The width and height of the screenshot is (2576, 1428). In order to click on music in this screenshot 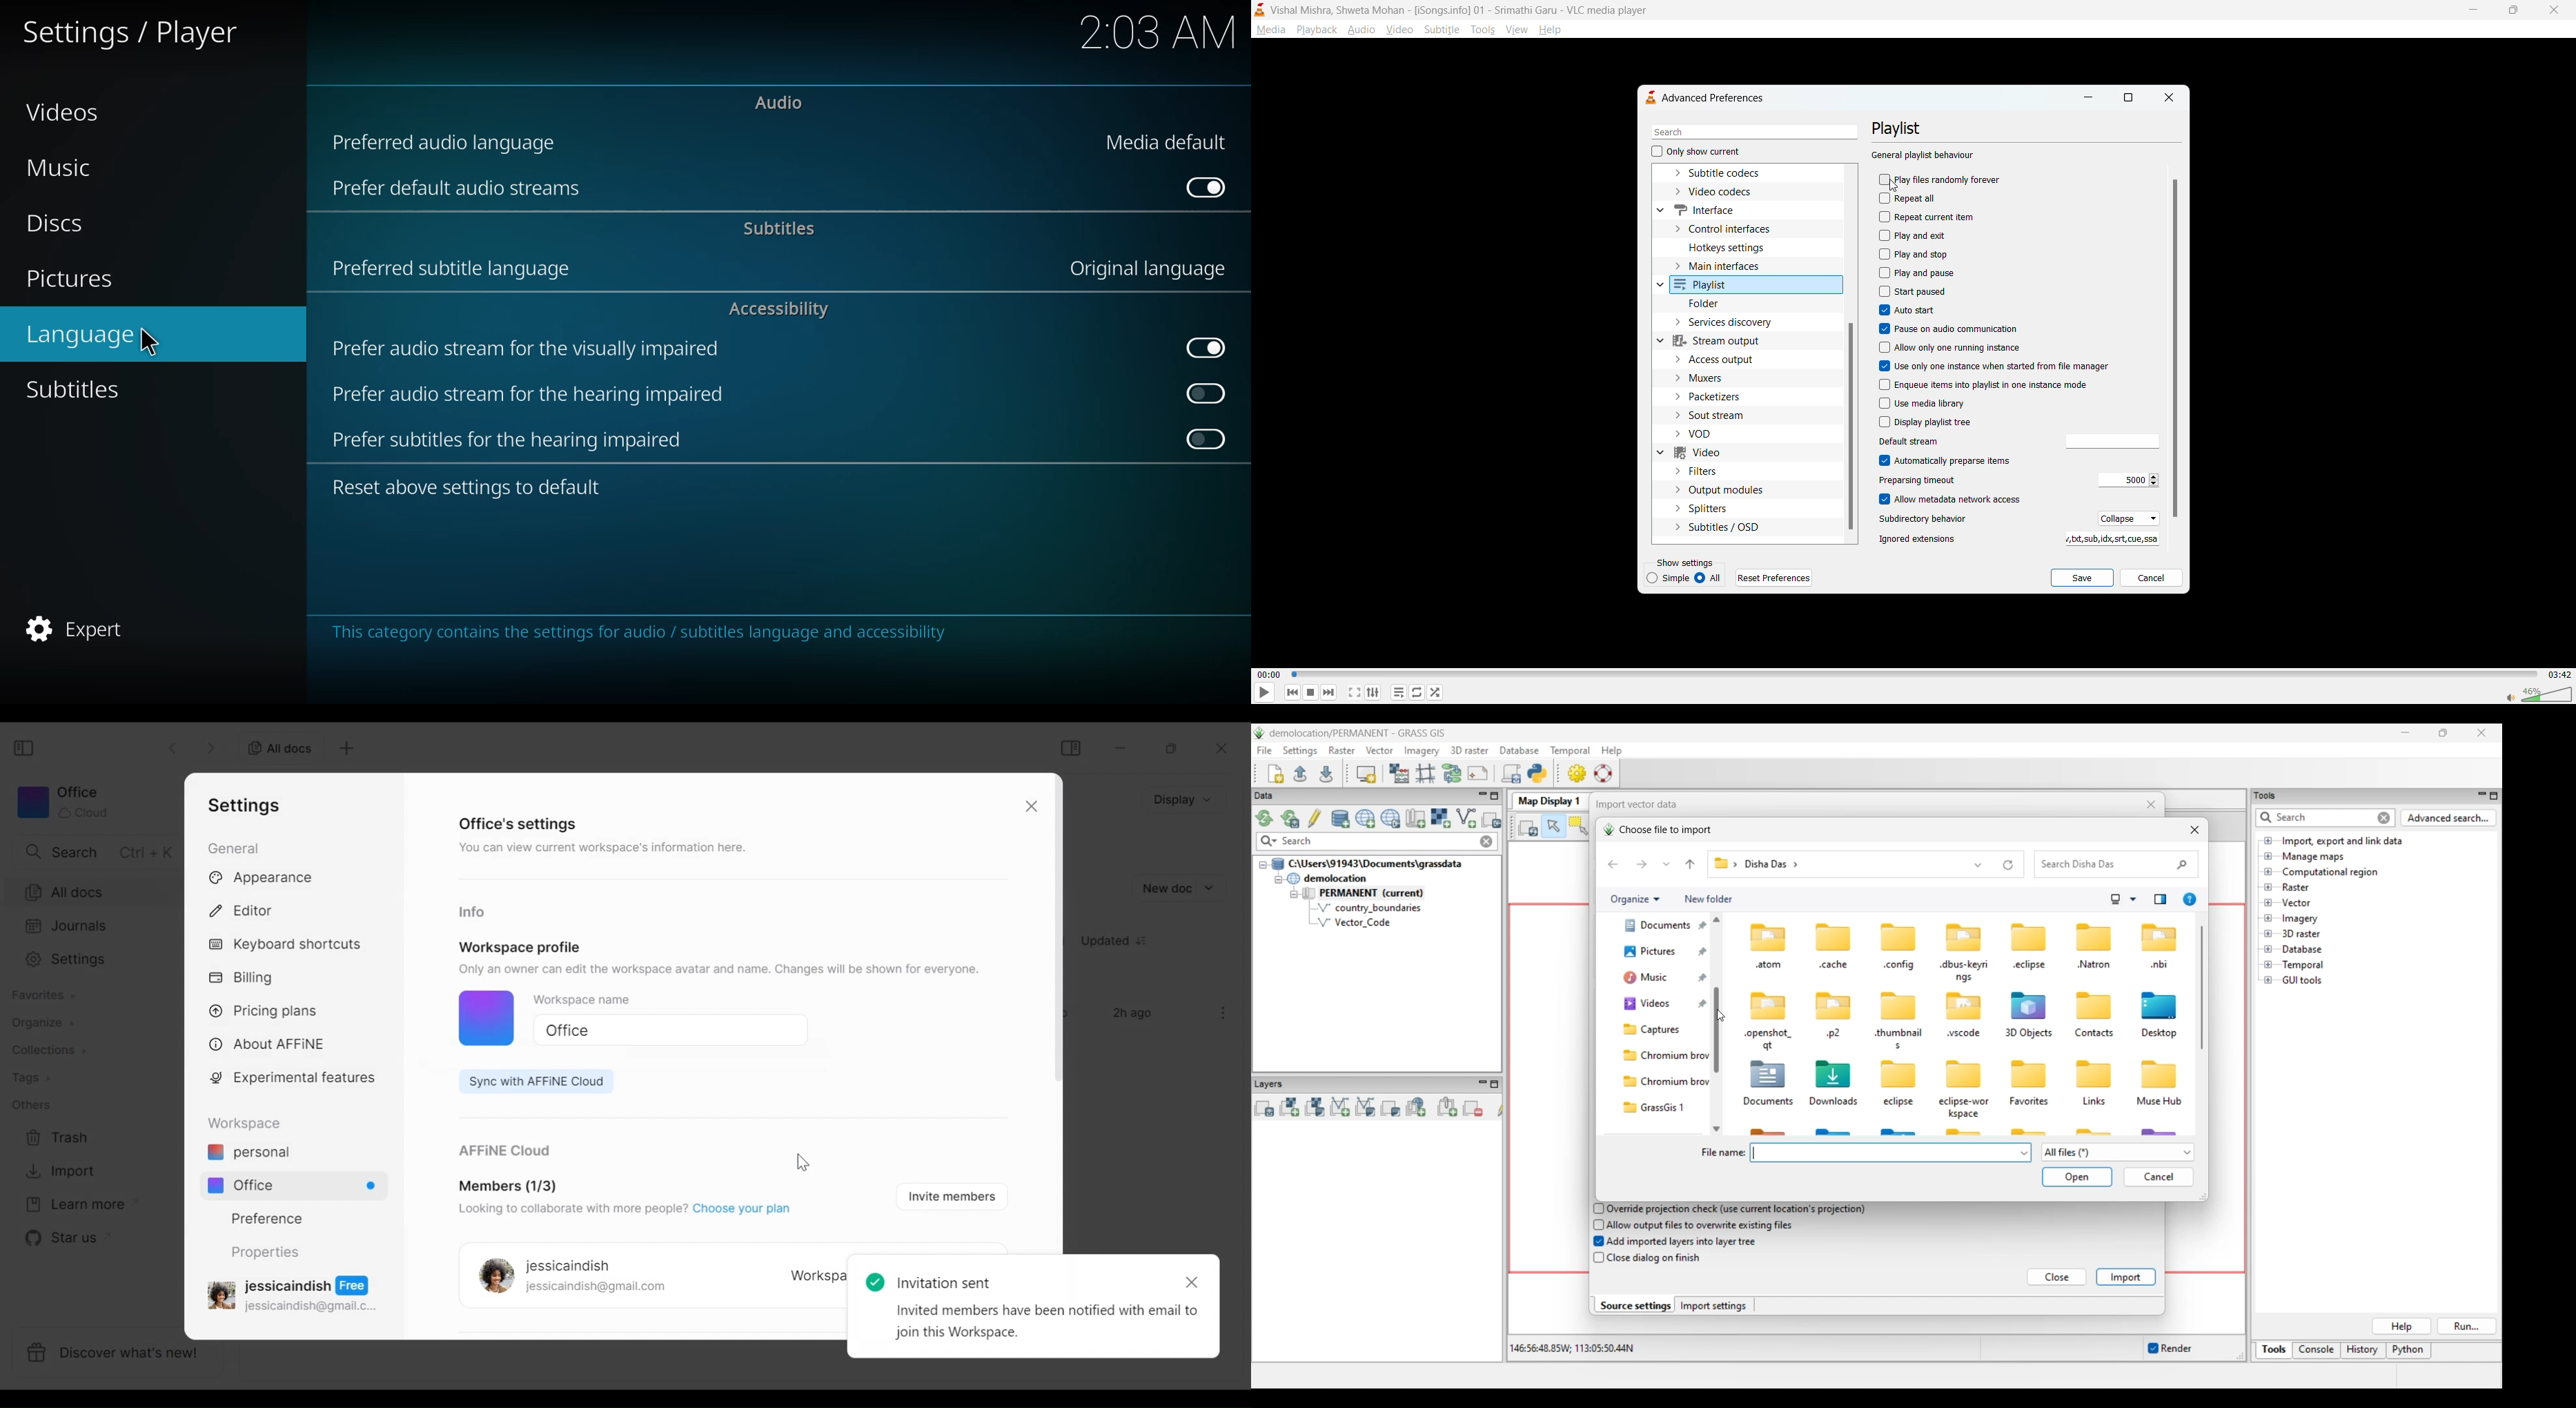, I will do `click(61, 169)`.